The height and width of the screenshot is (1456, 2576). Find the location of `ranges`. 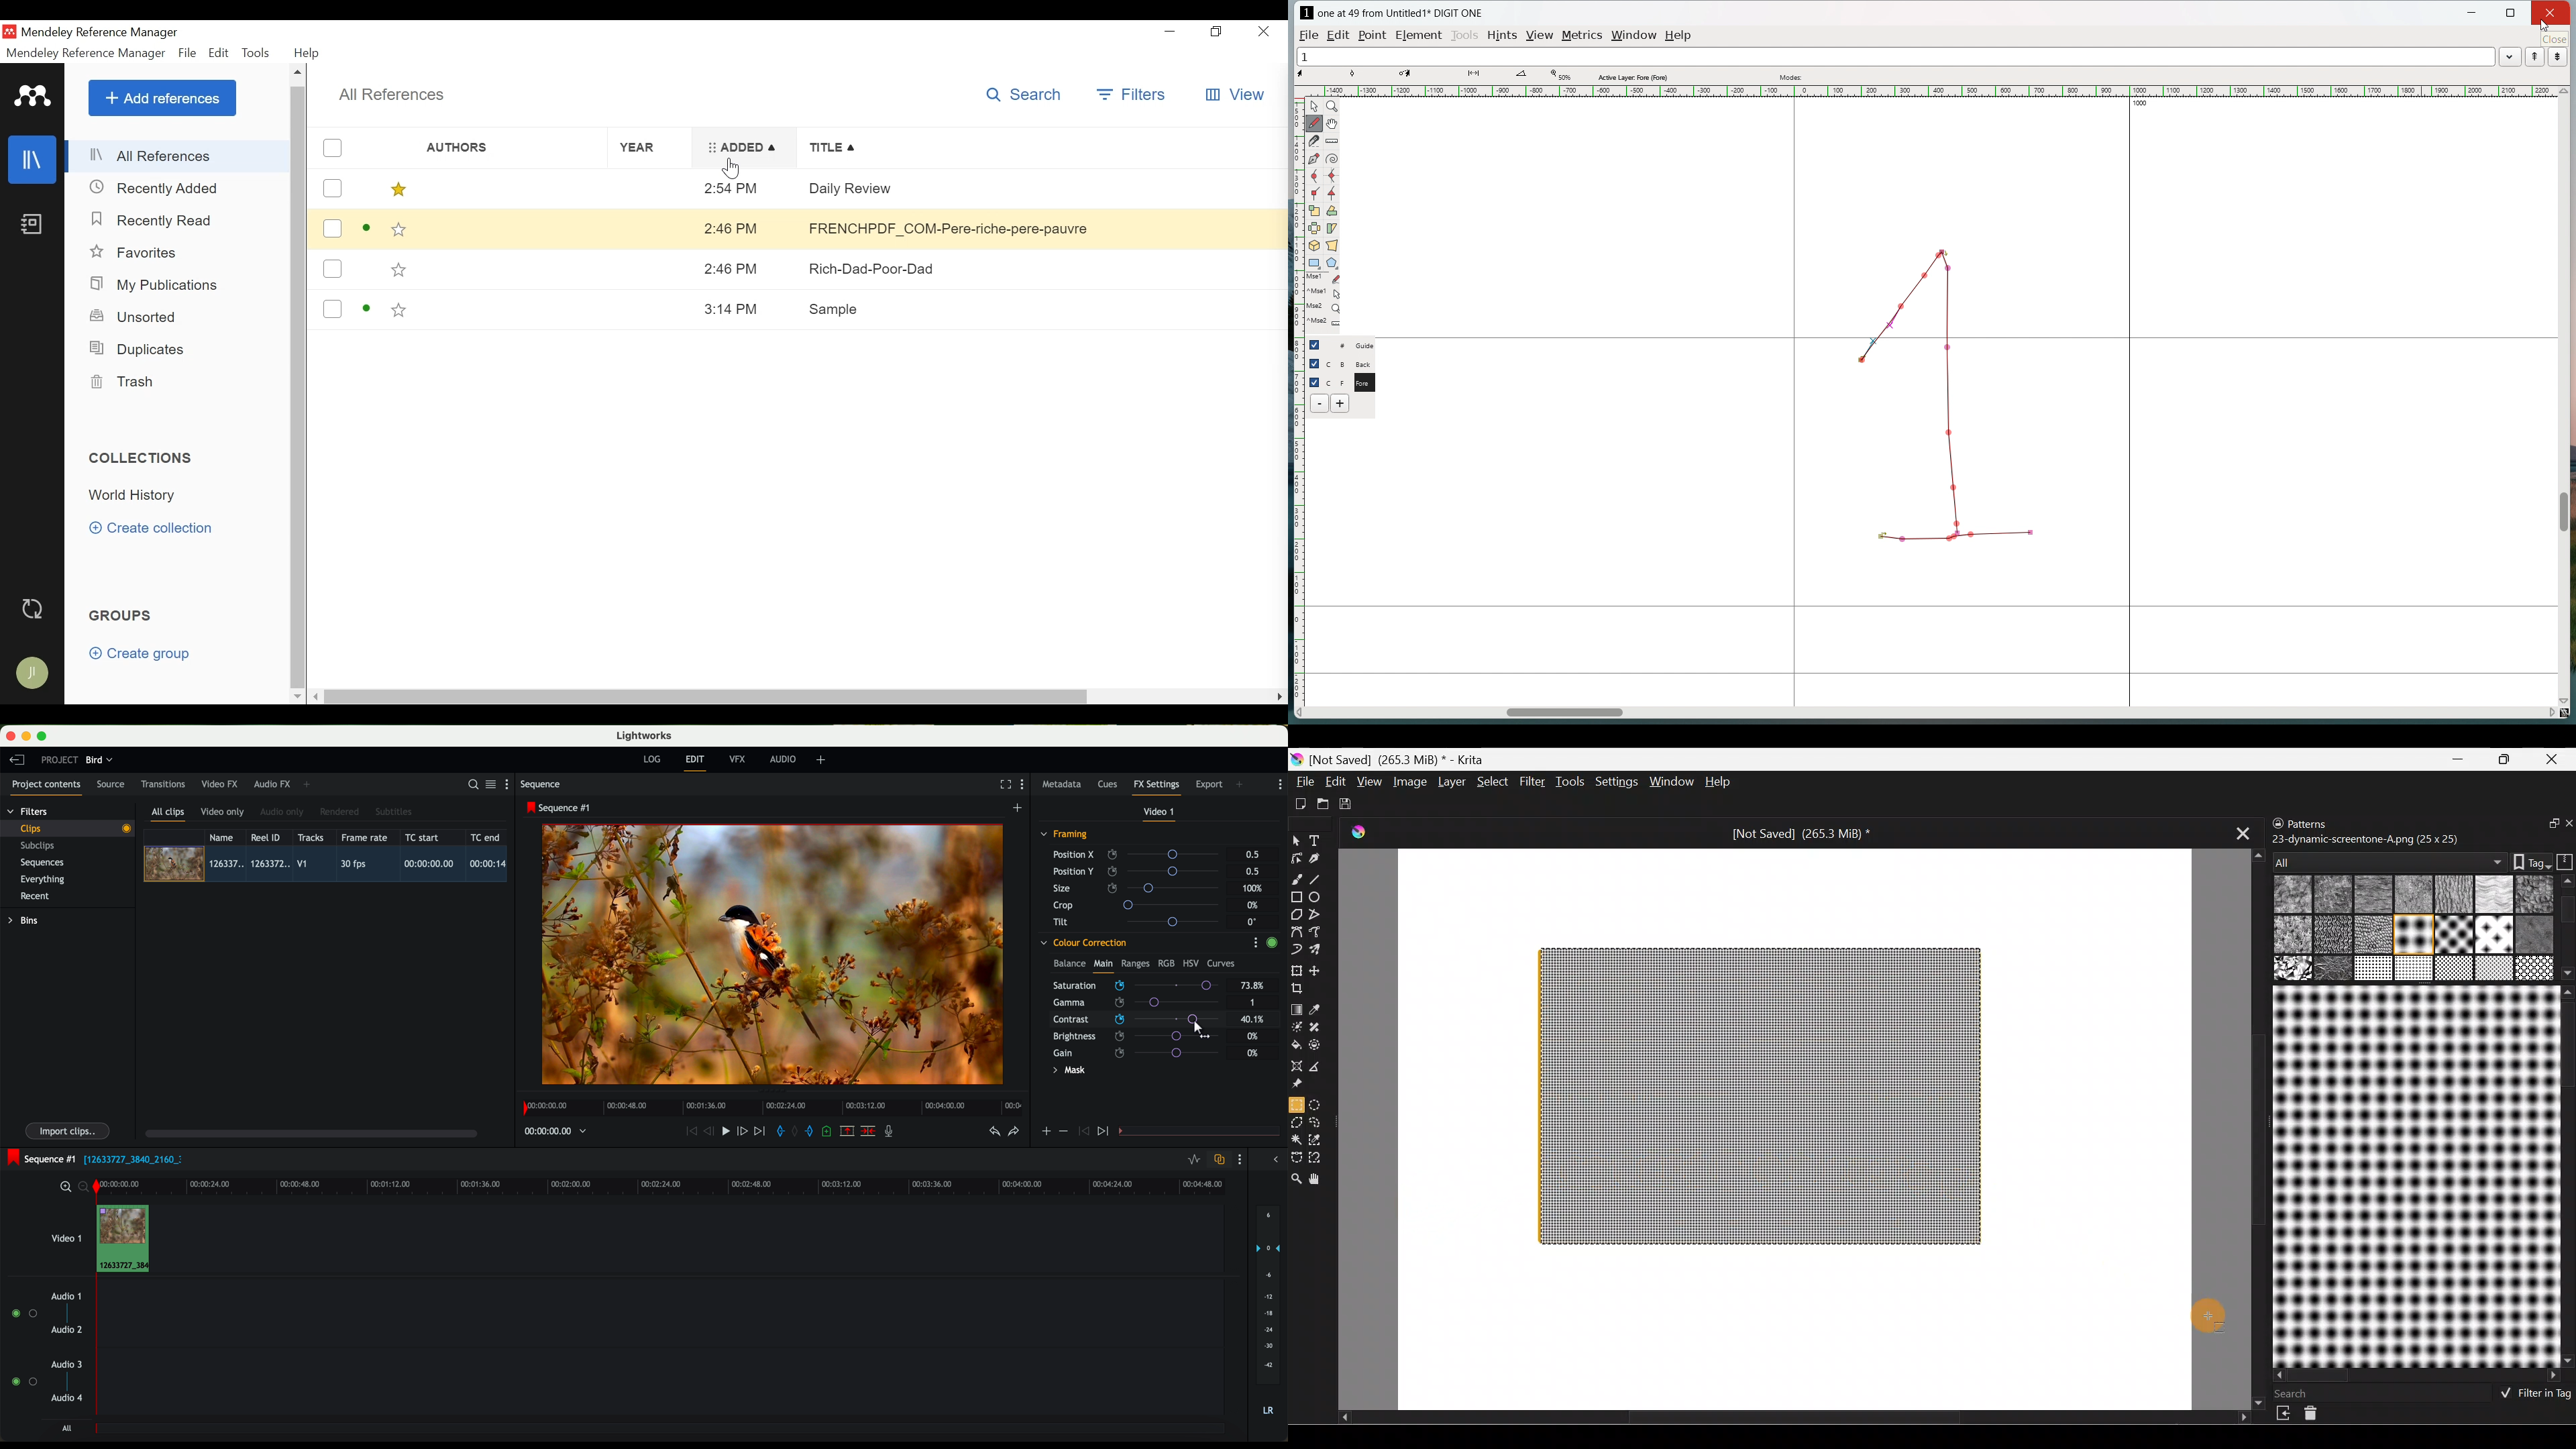

ranges is located at coordinates (1135, 963).